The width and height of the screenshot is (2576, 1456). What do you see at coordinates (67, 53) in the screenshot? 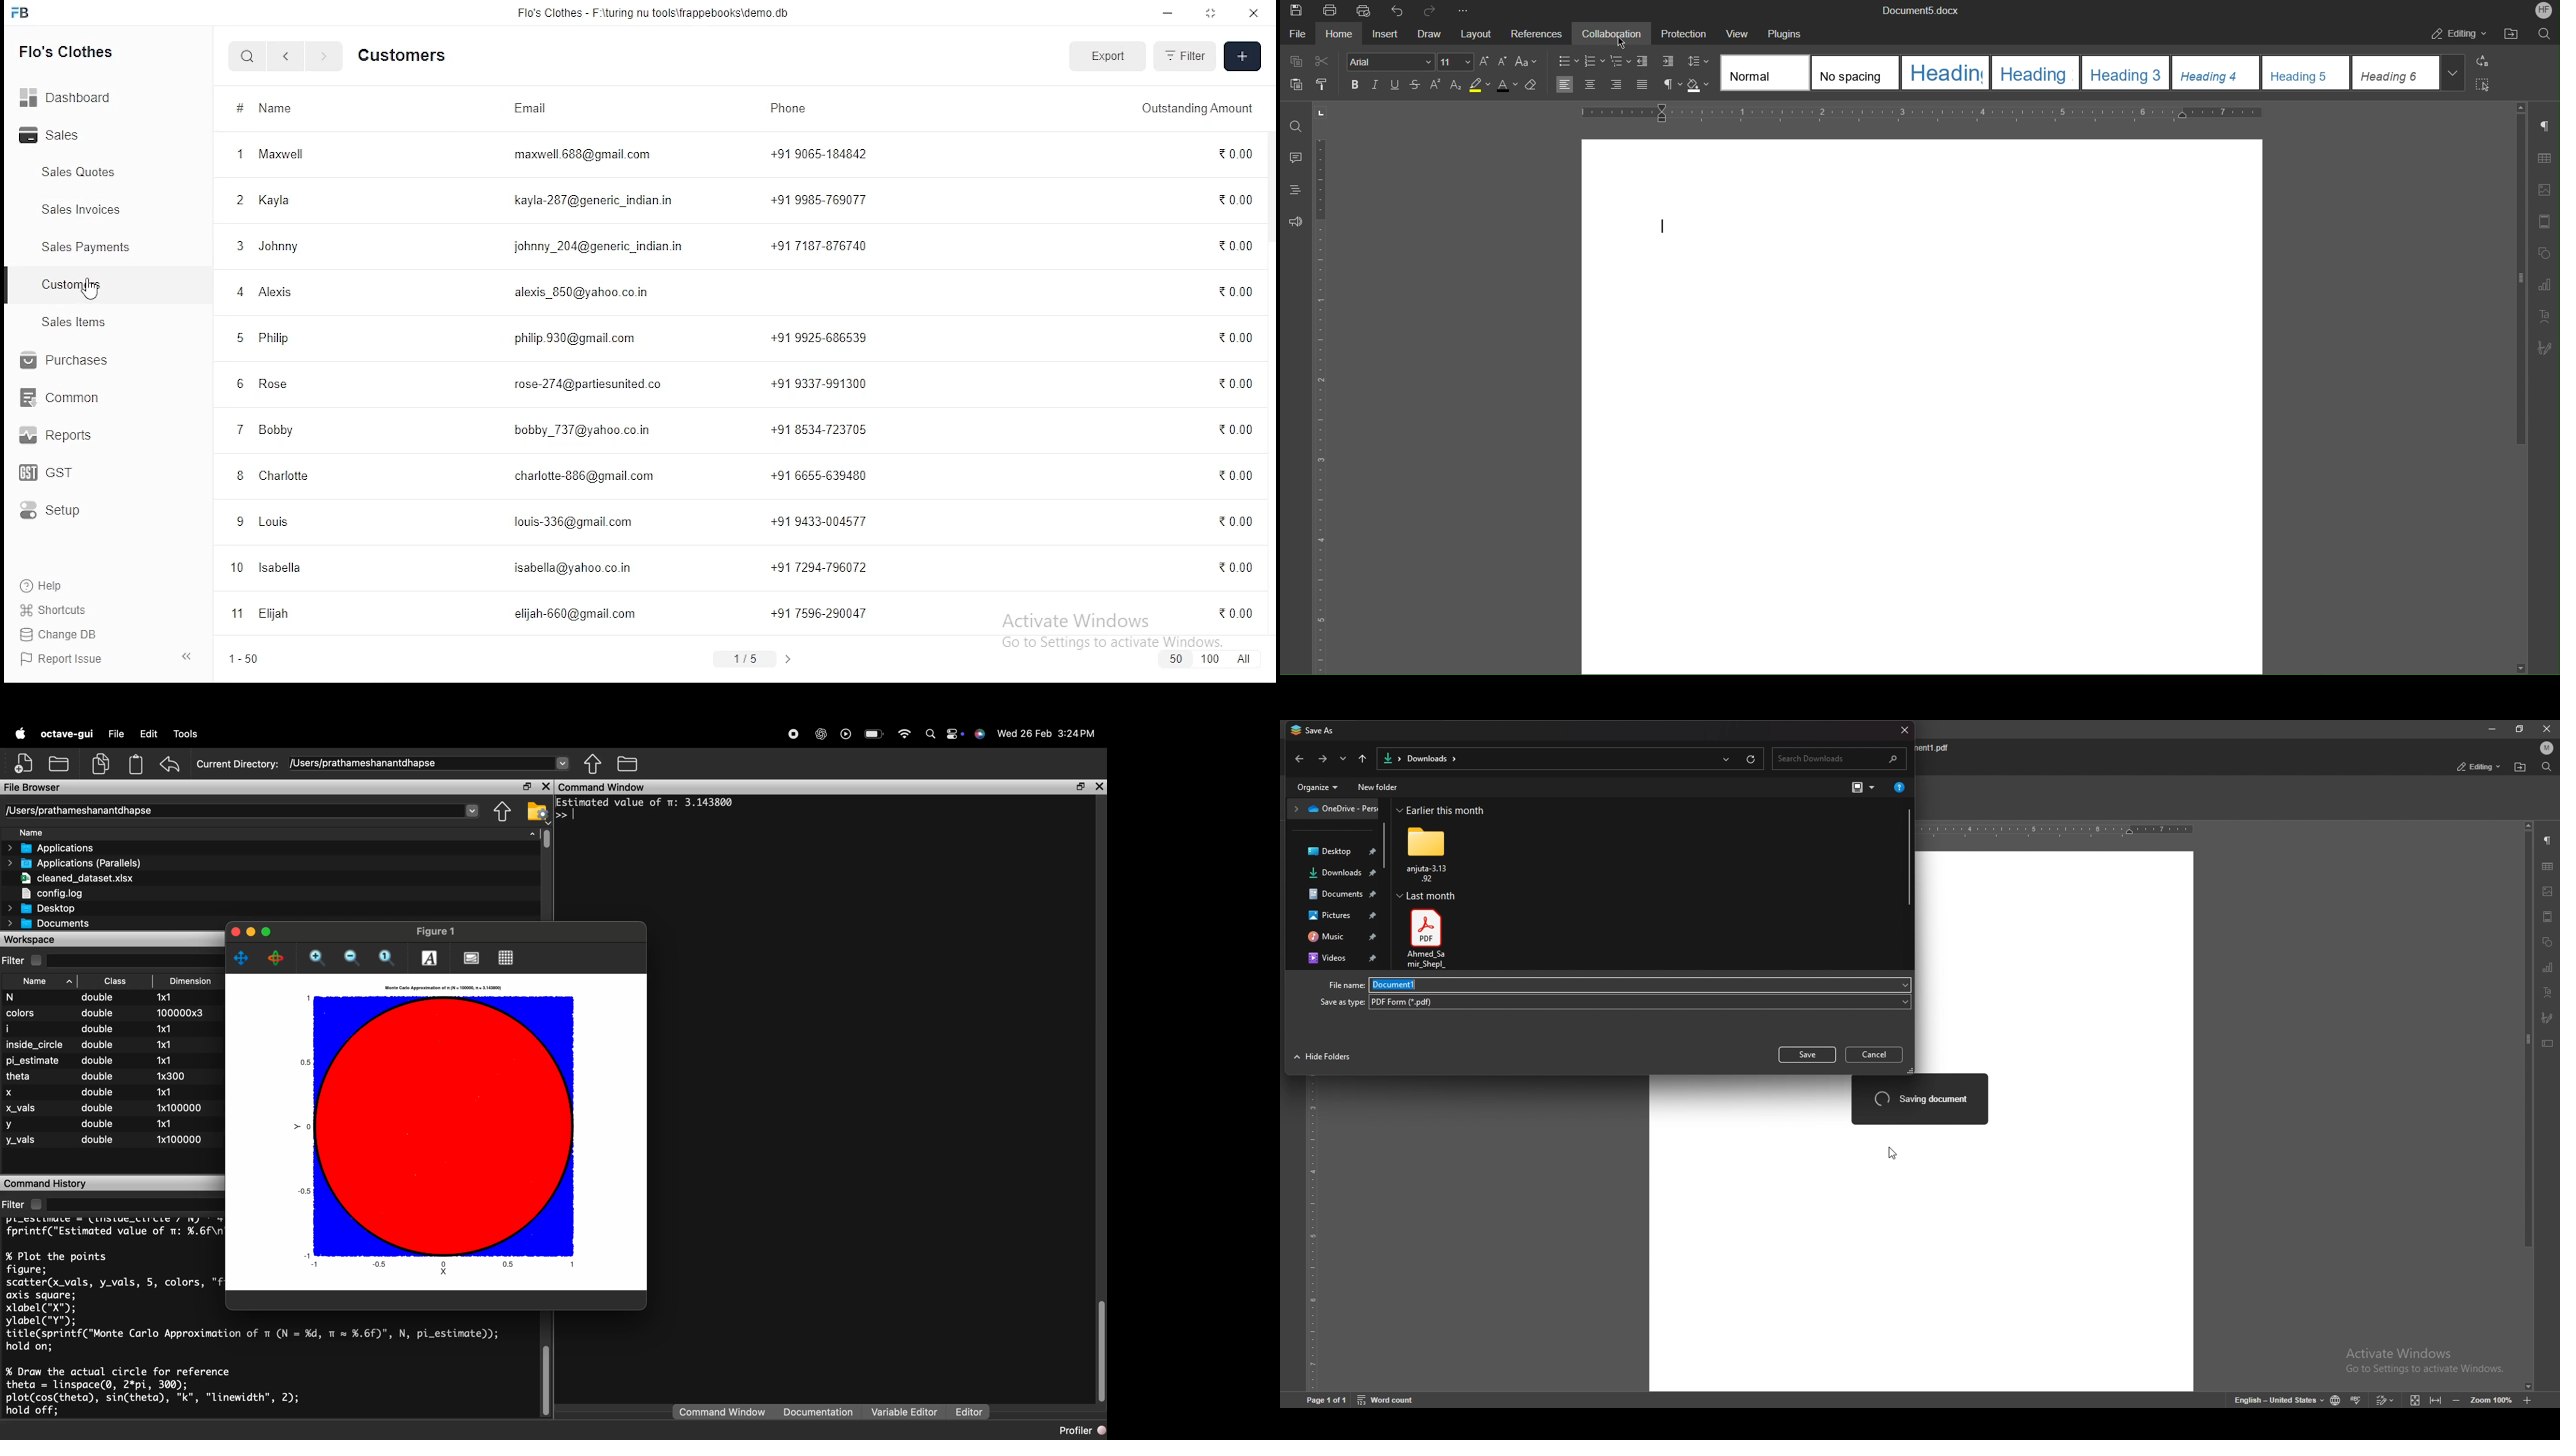
I see `flo's clothes` at bounding box center [67, 53].